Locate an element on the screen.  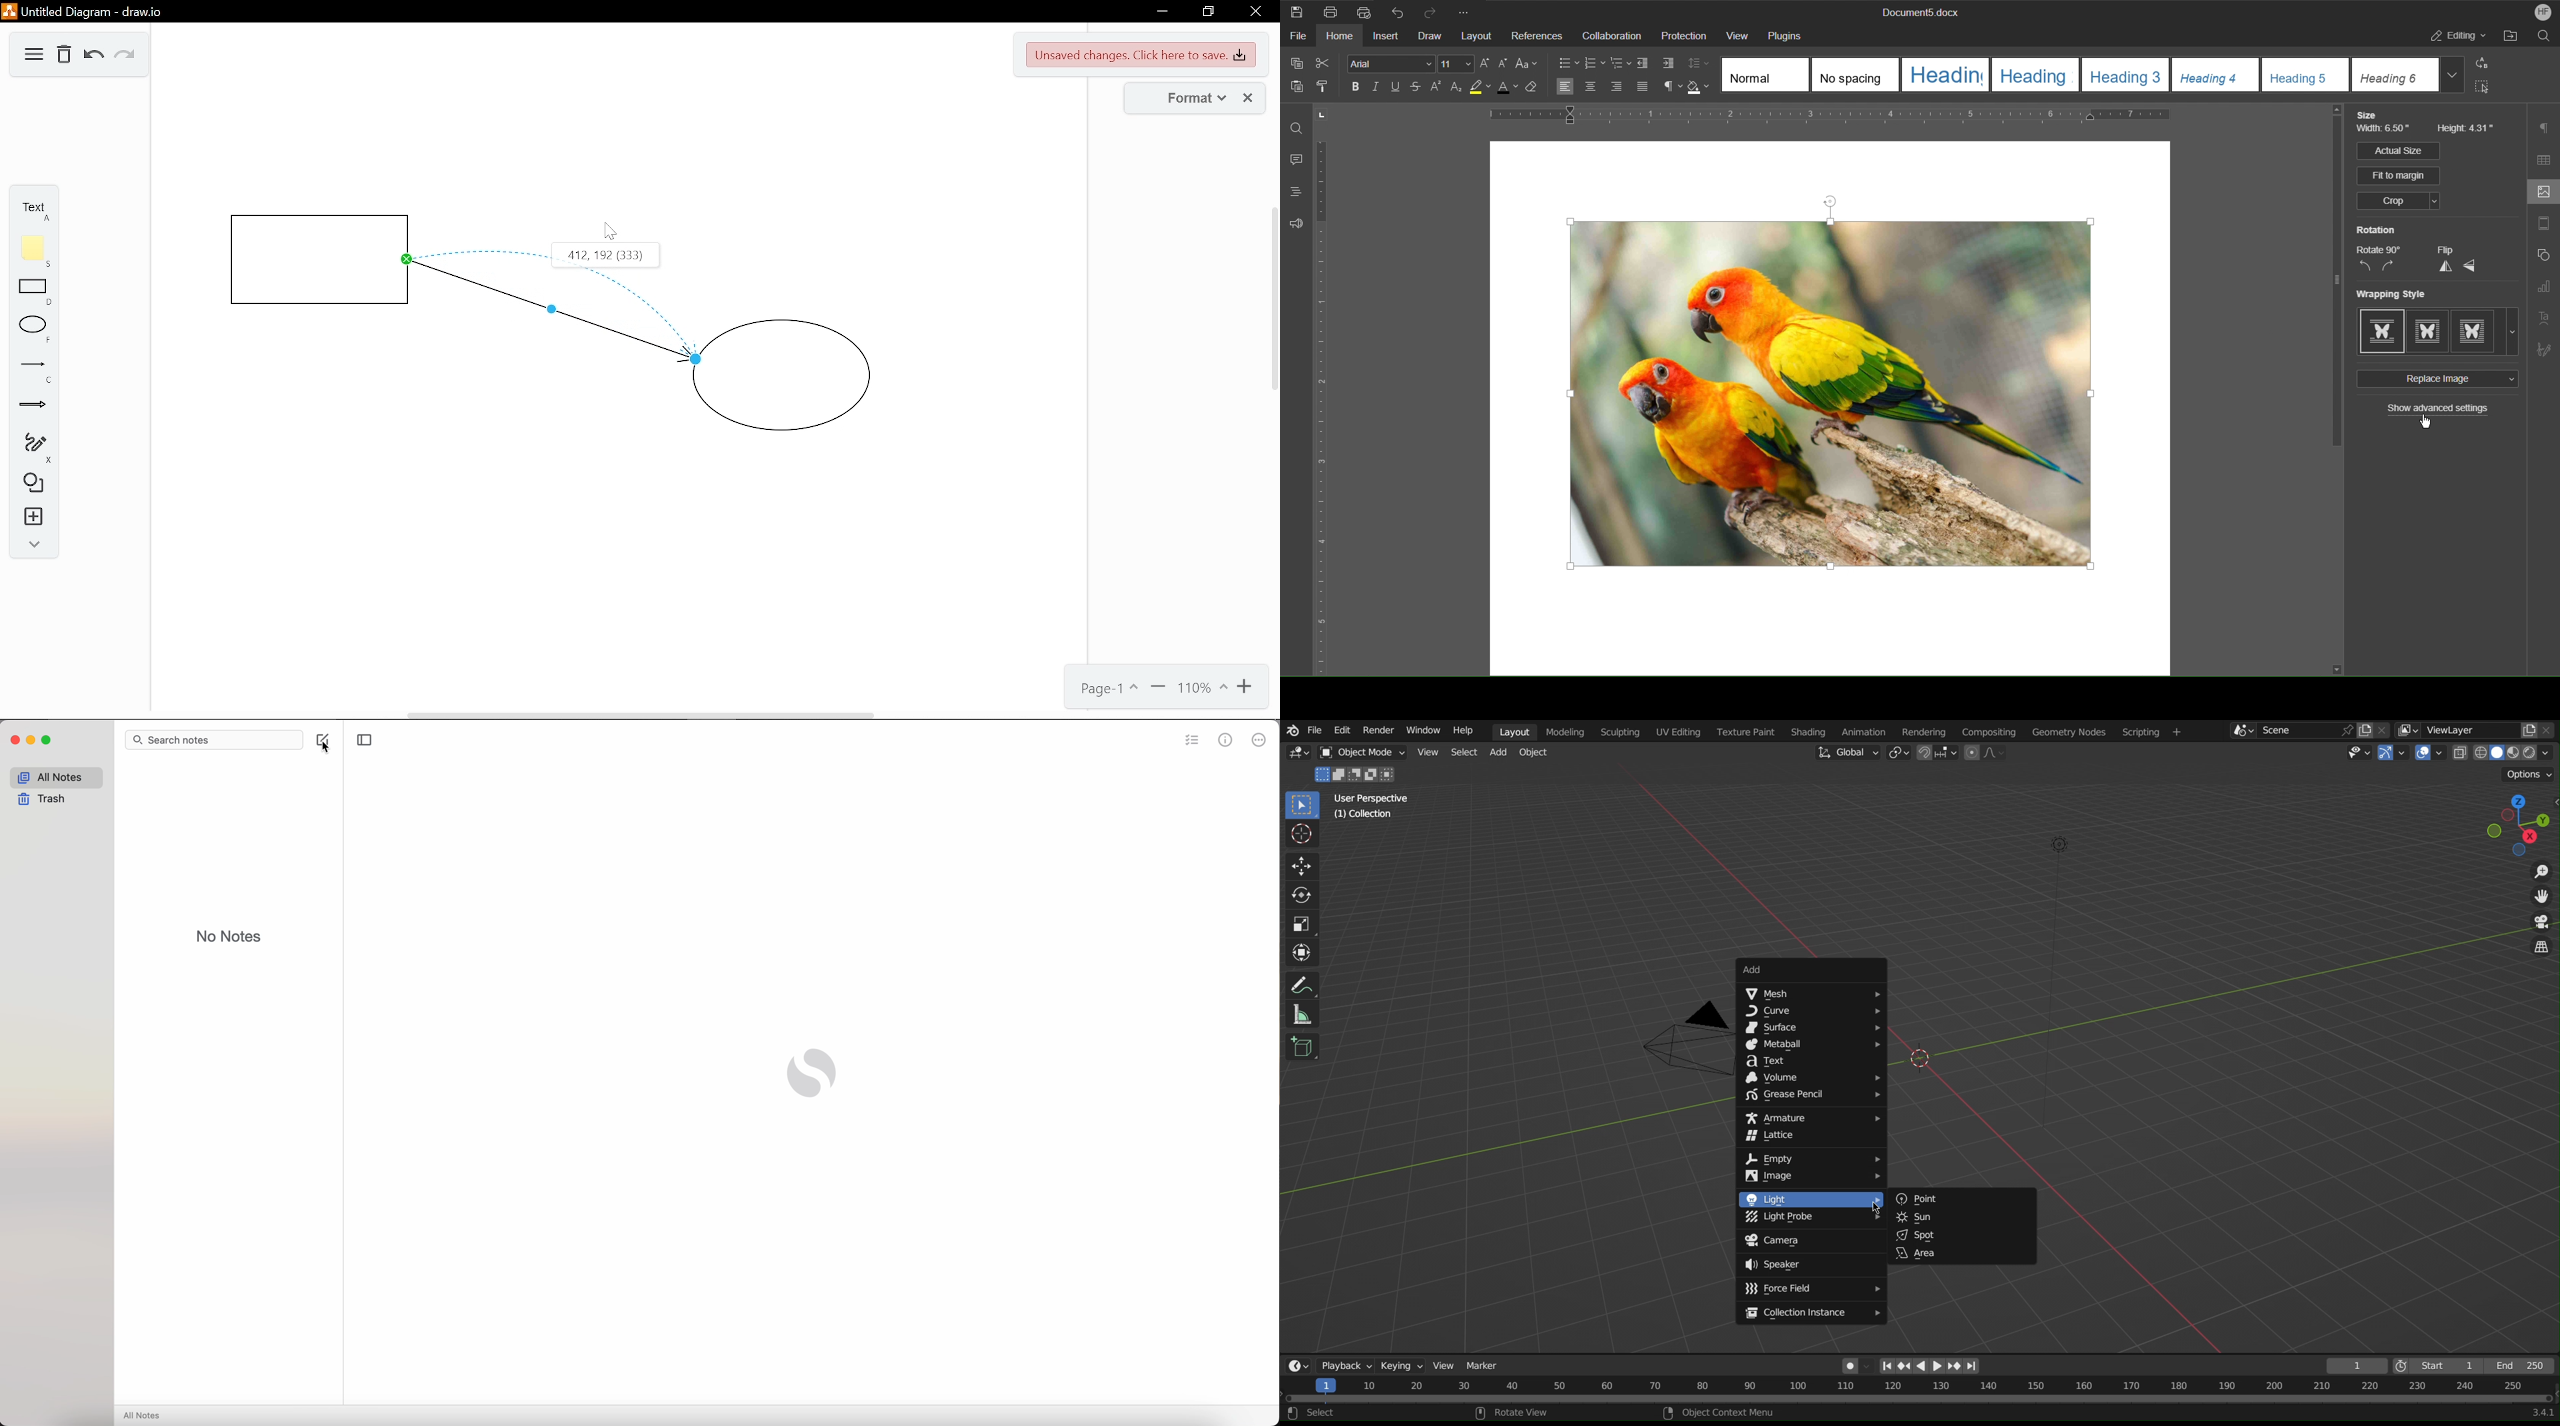
Table Settings is located at coordinates (2544, 160).